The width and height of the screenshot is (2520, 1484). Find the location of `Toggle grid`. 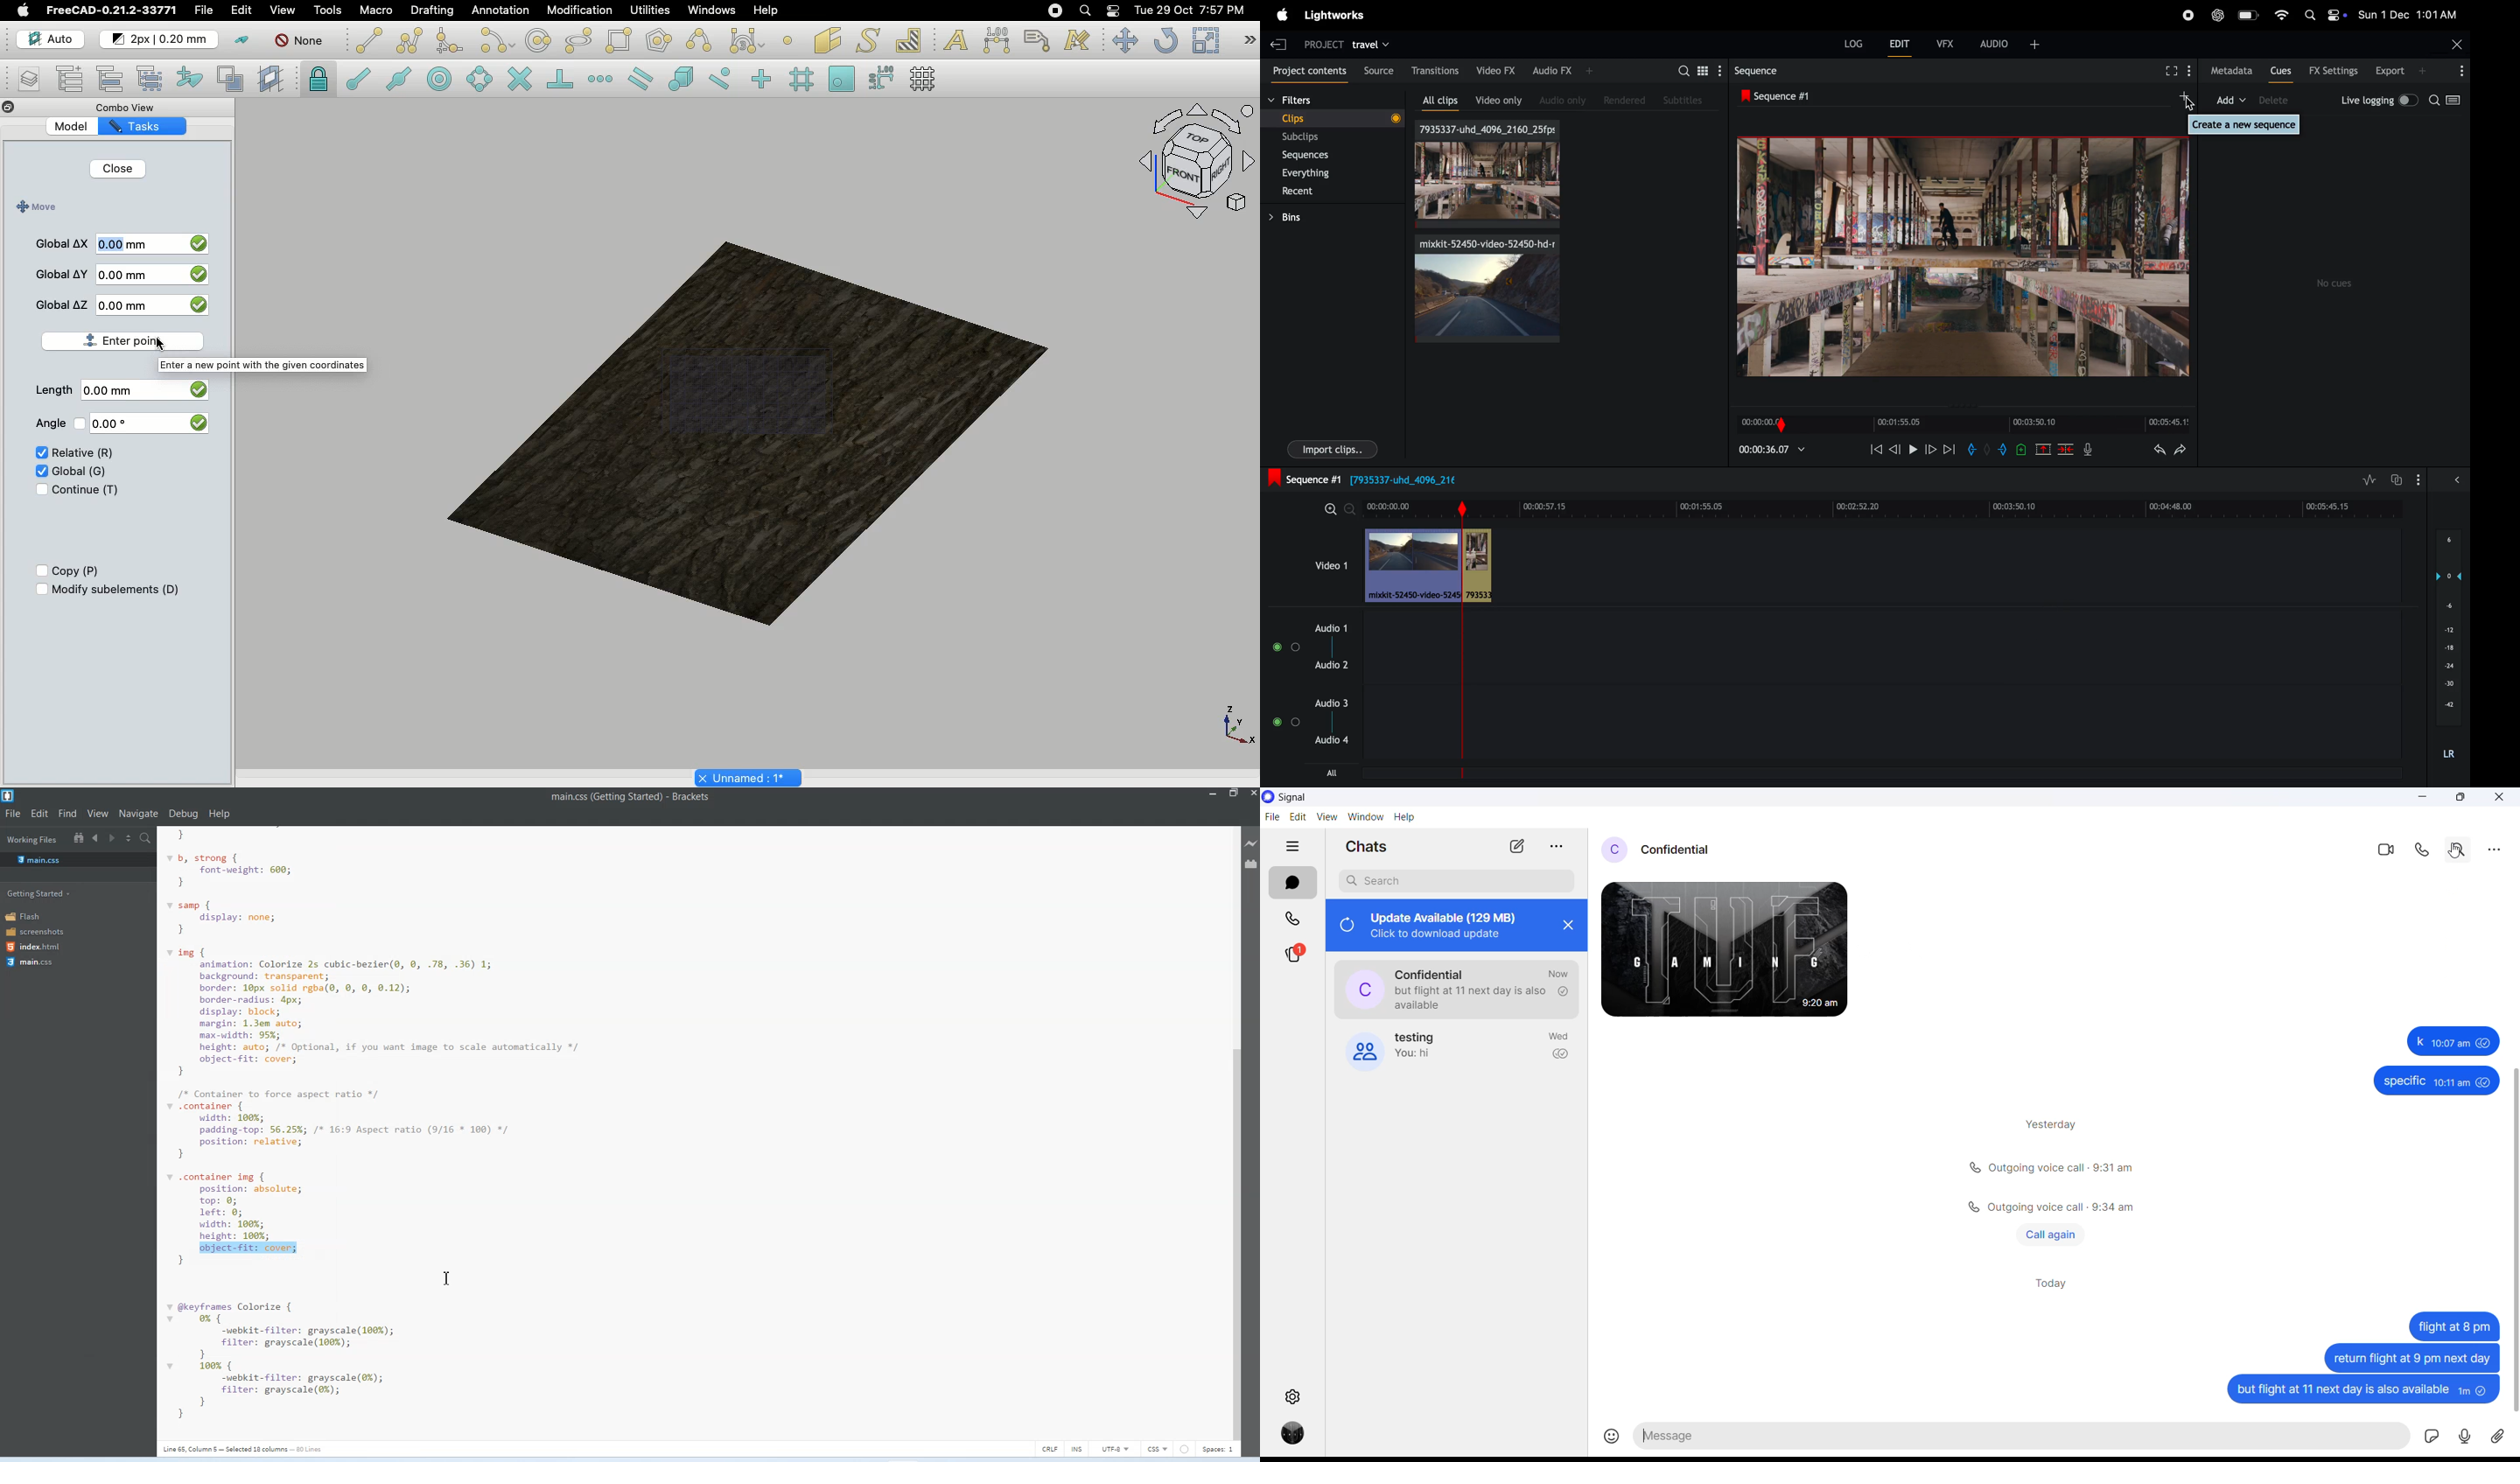

Toggle grid is located at coordinates (924, 79).